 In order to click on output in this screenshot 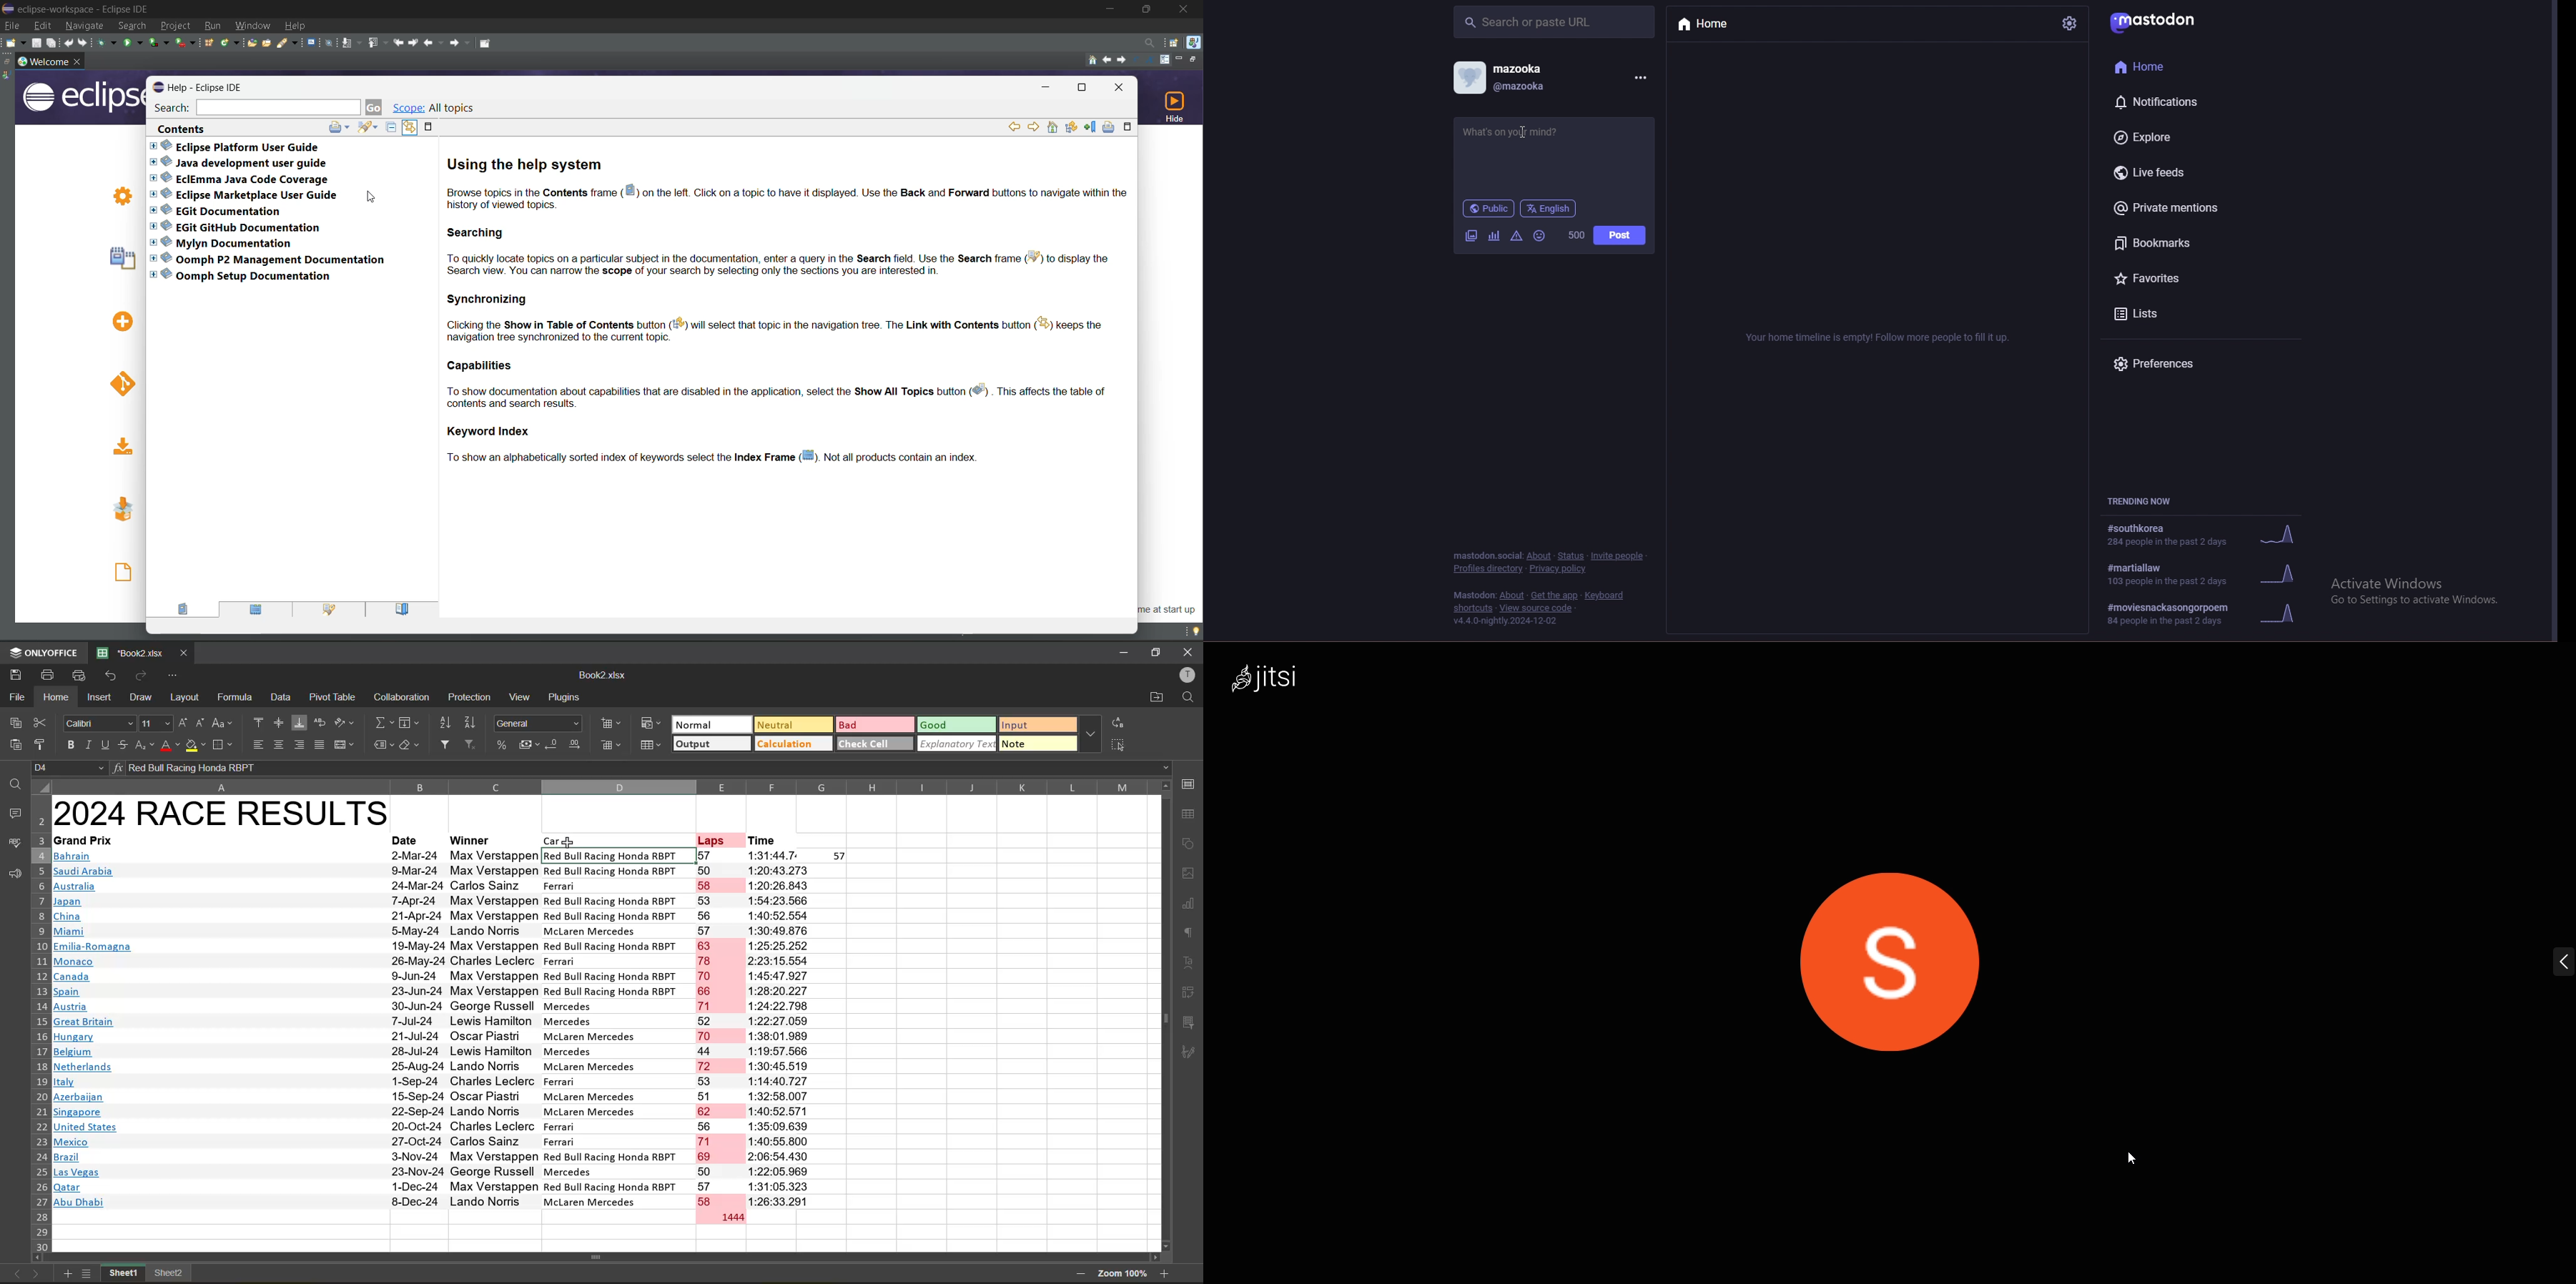, I will do `click(710, 744)`.